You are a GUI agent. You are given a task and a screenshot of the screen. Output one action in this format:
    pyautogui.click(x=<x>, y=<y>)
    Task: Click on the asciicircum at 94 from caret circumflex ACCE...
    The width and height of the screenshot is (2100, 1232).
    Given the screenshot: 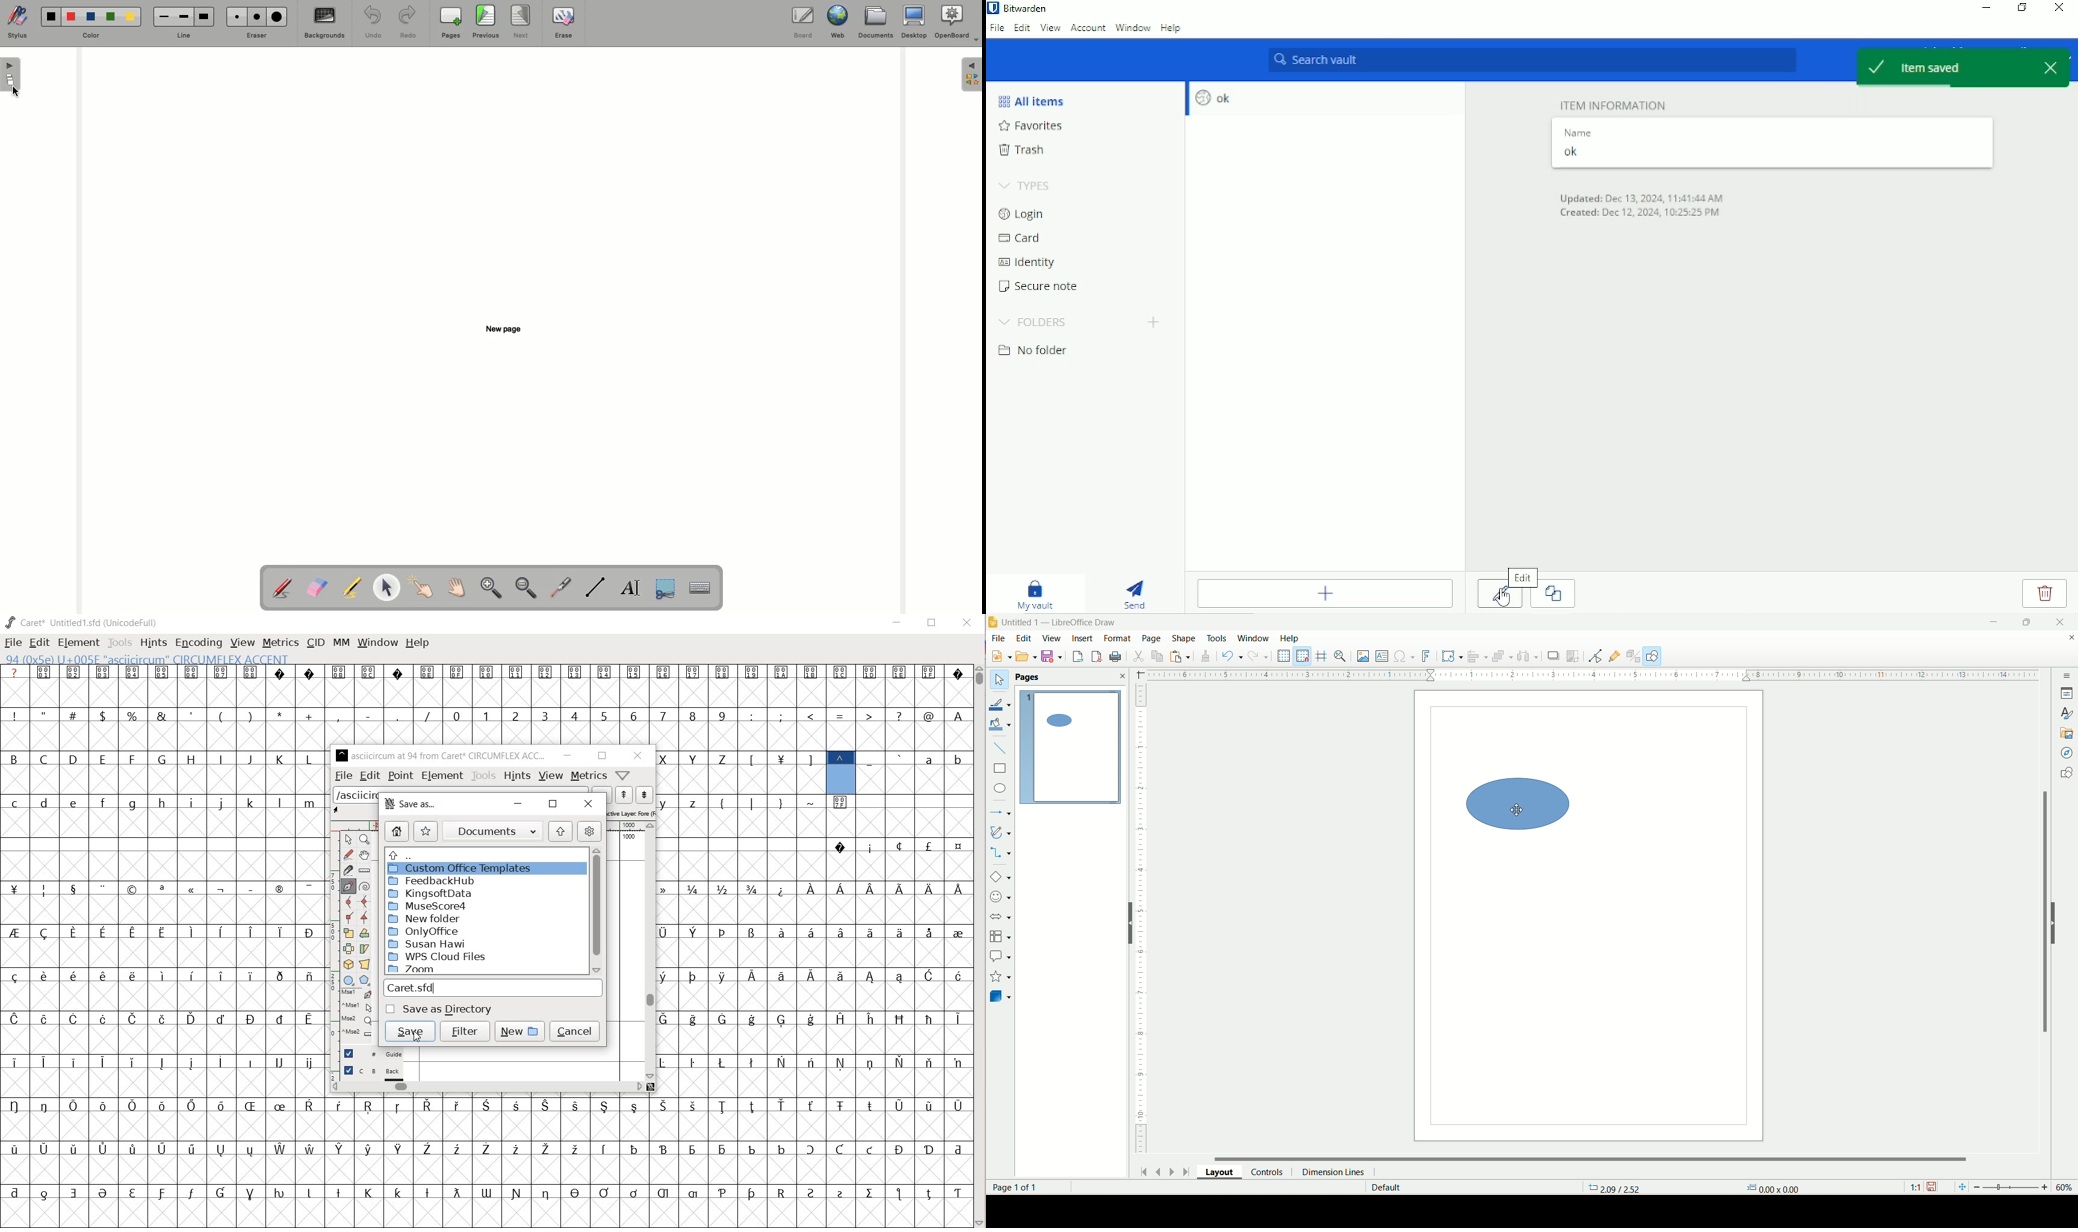 What is the action you would take?
    pyautogui.click(x=442, y=754)
    